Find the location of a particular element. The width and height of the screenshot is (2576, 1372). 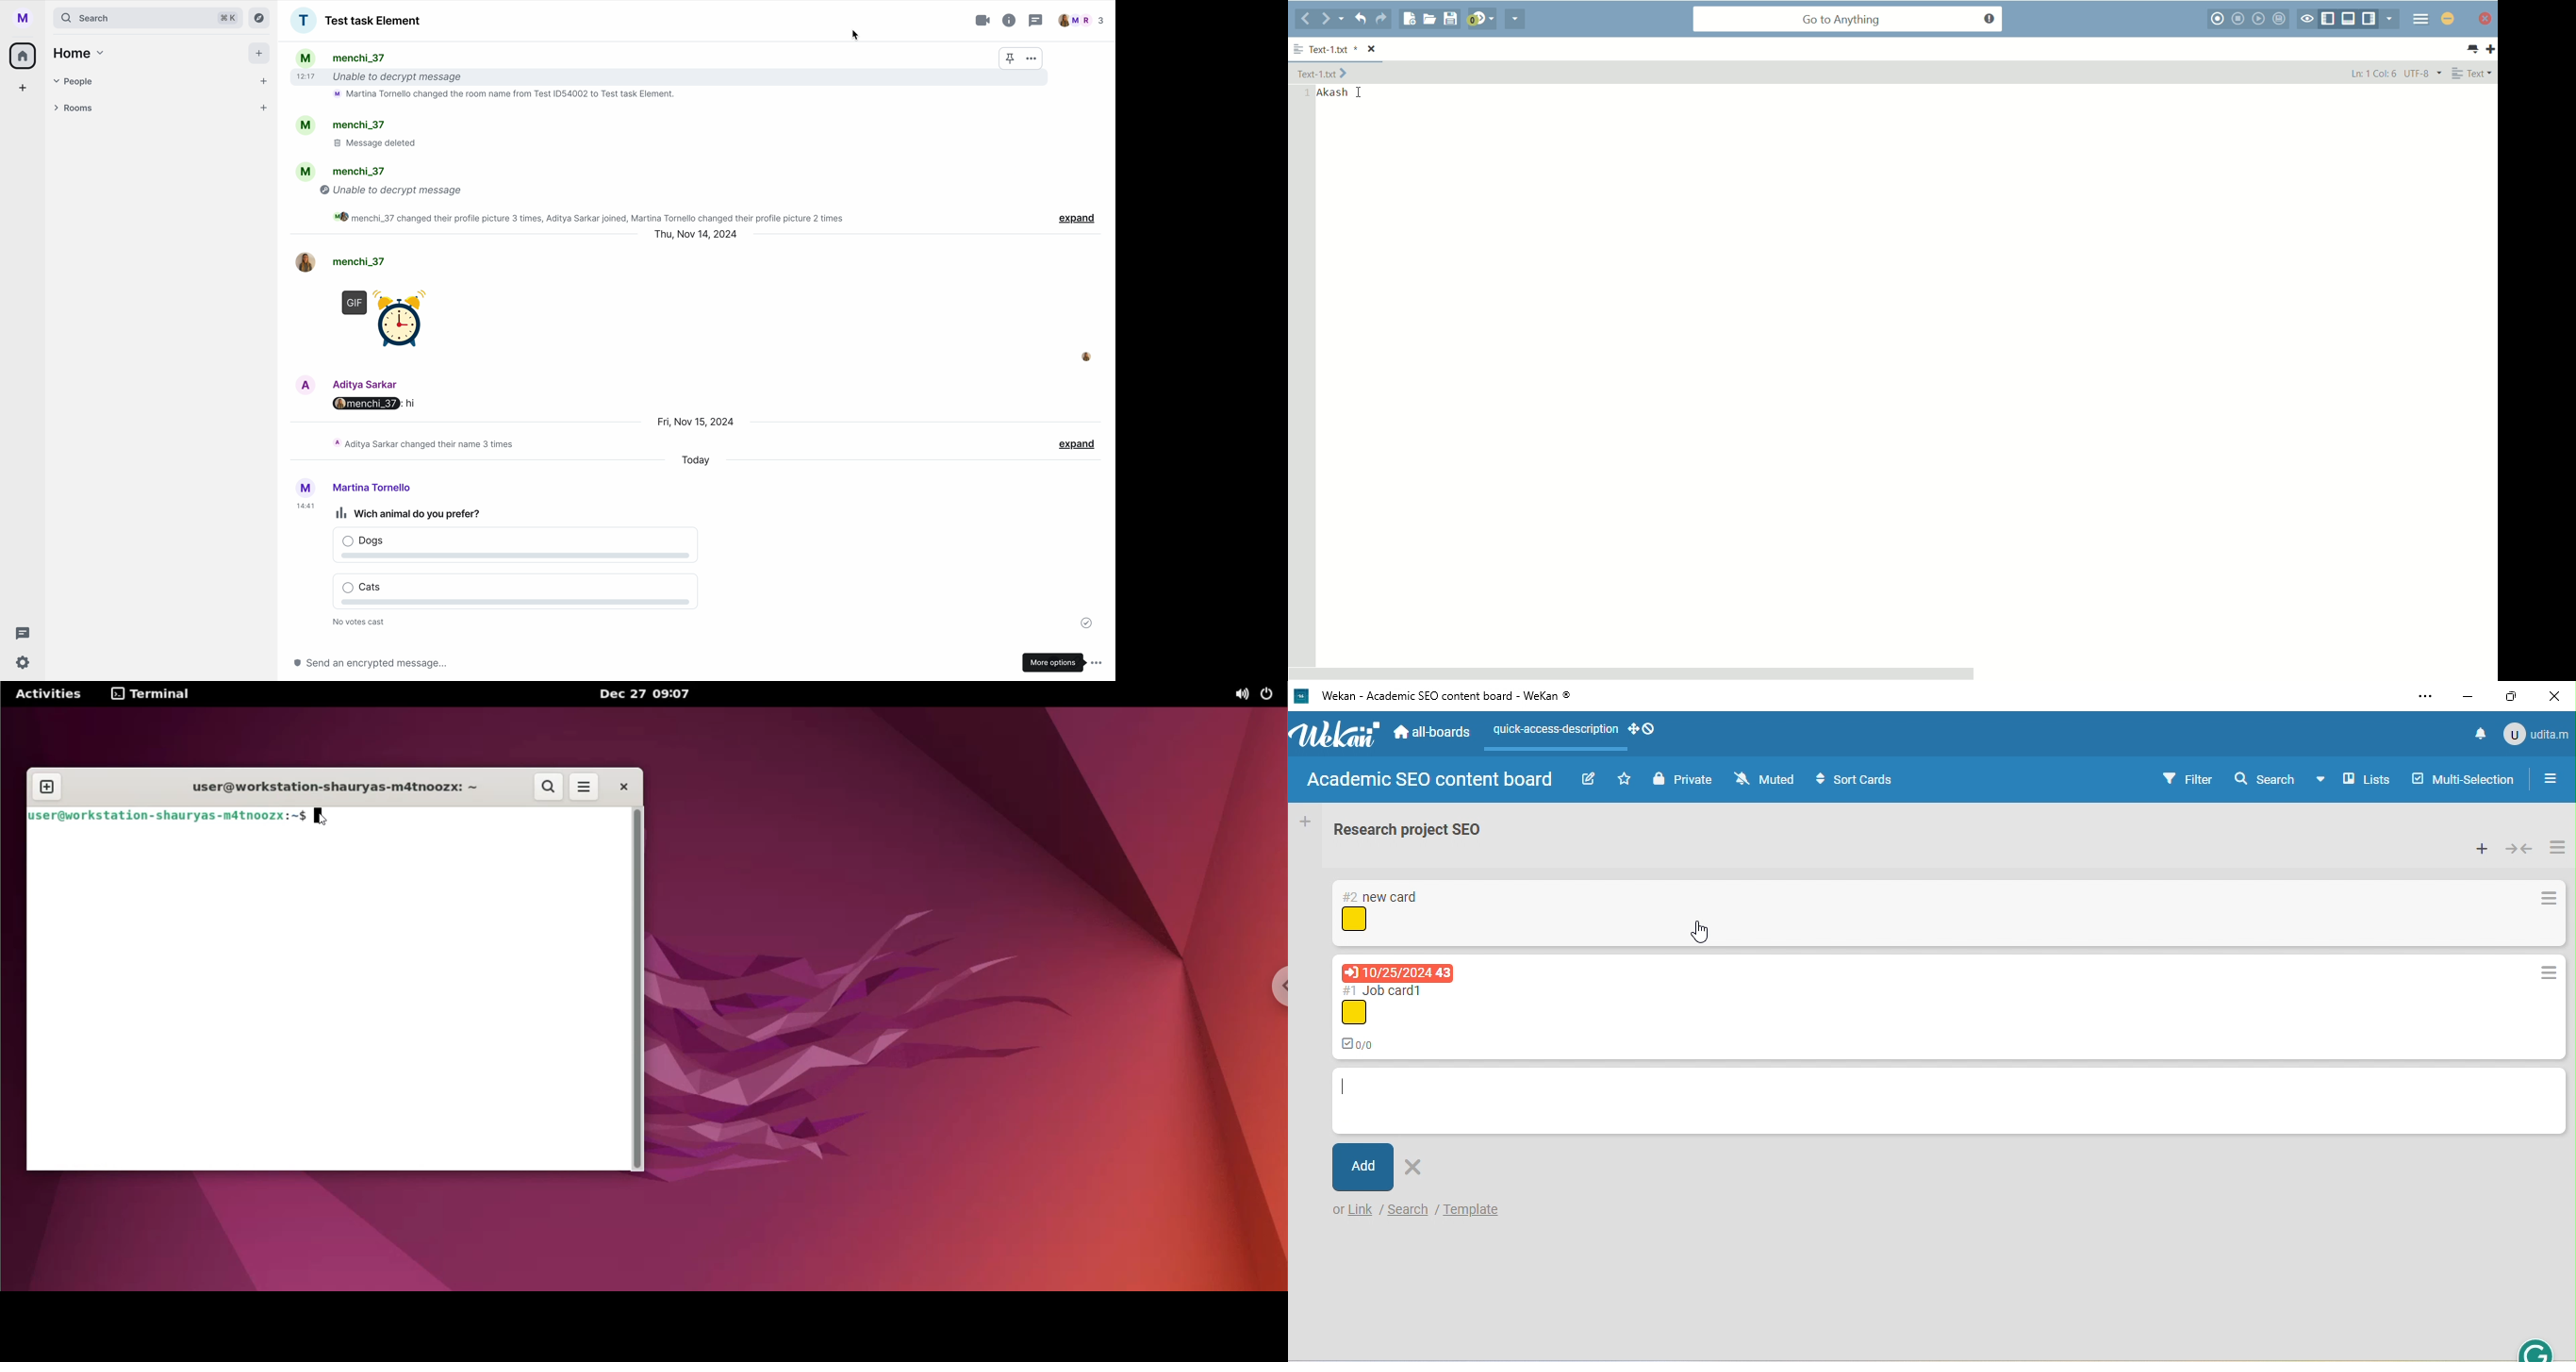

multi selection is located at coordinates (2466, 777).